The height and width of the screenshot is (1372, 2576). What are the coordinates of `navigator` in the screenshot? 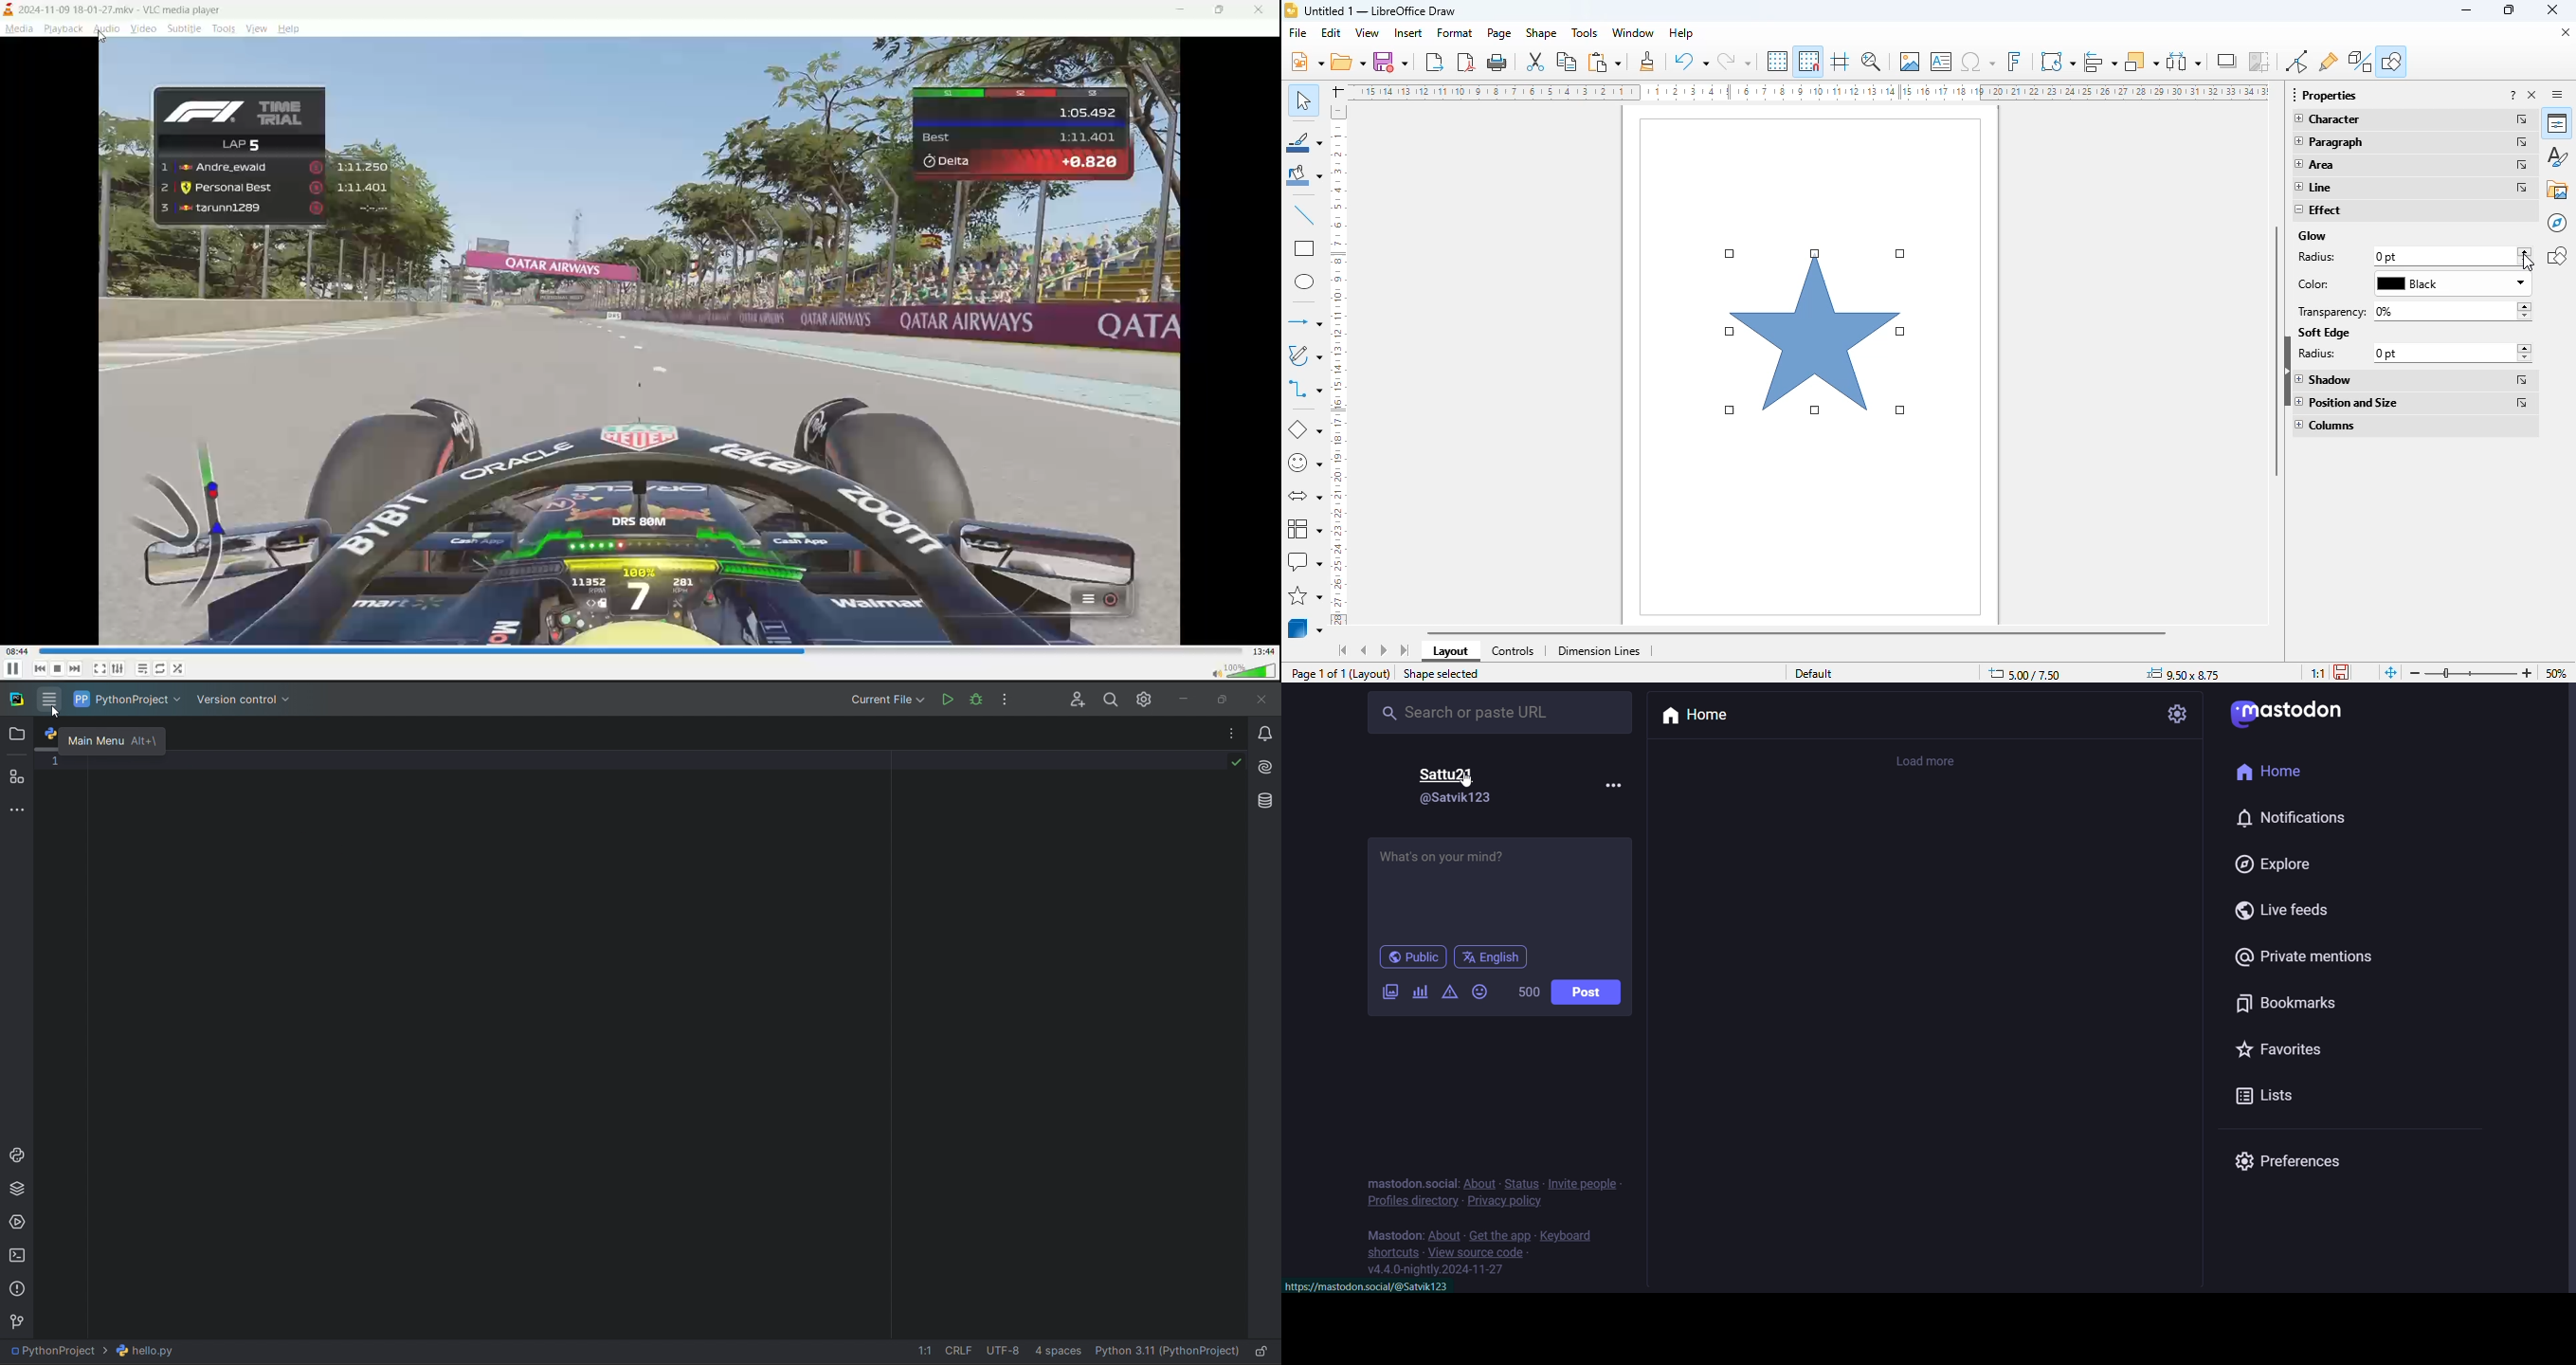 It's located at (2558, 223).